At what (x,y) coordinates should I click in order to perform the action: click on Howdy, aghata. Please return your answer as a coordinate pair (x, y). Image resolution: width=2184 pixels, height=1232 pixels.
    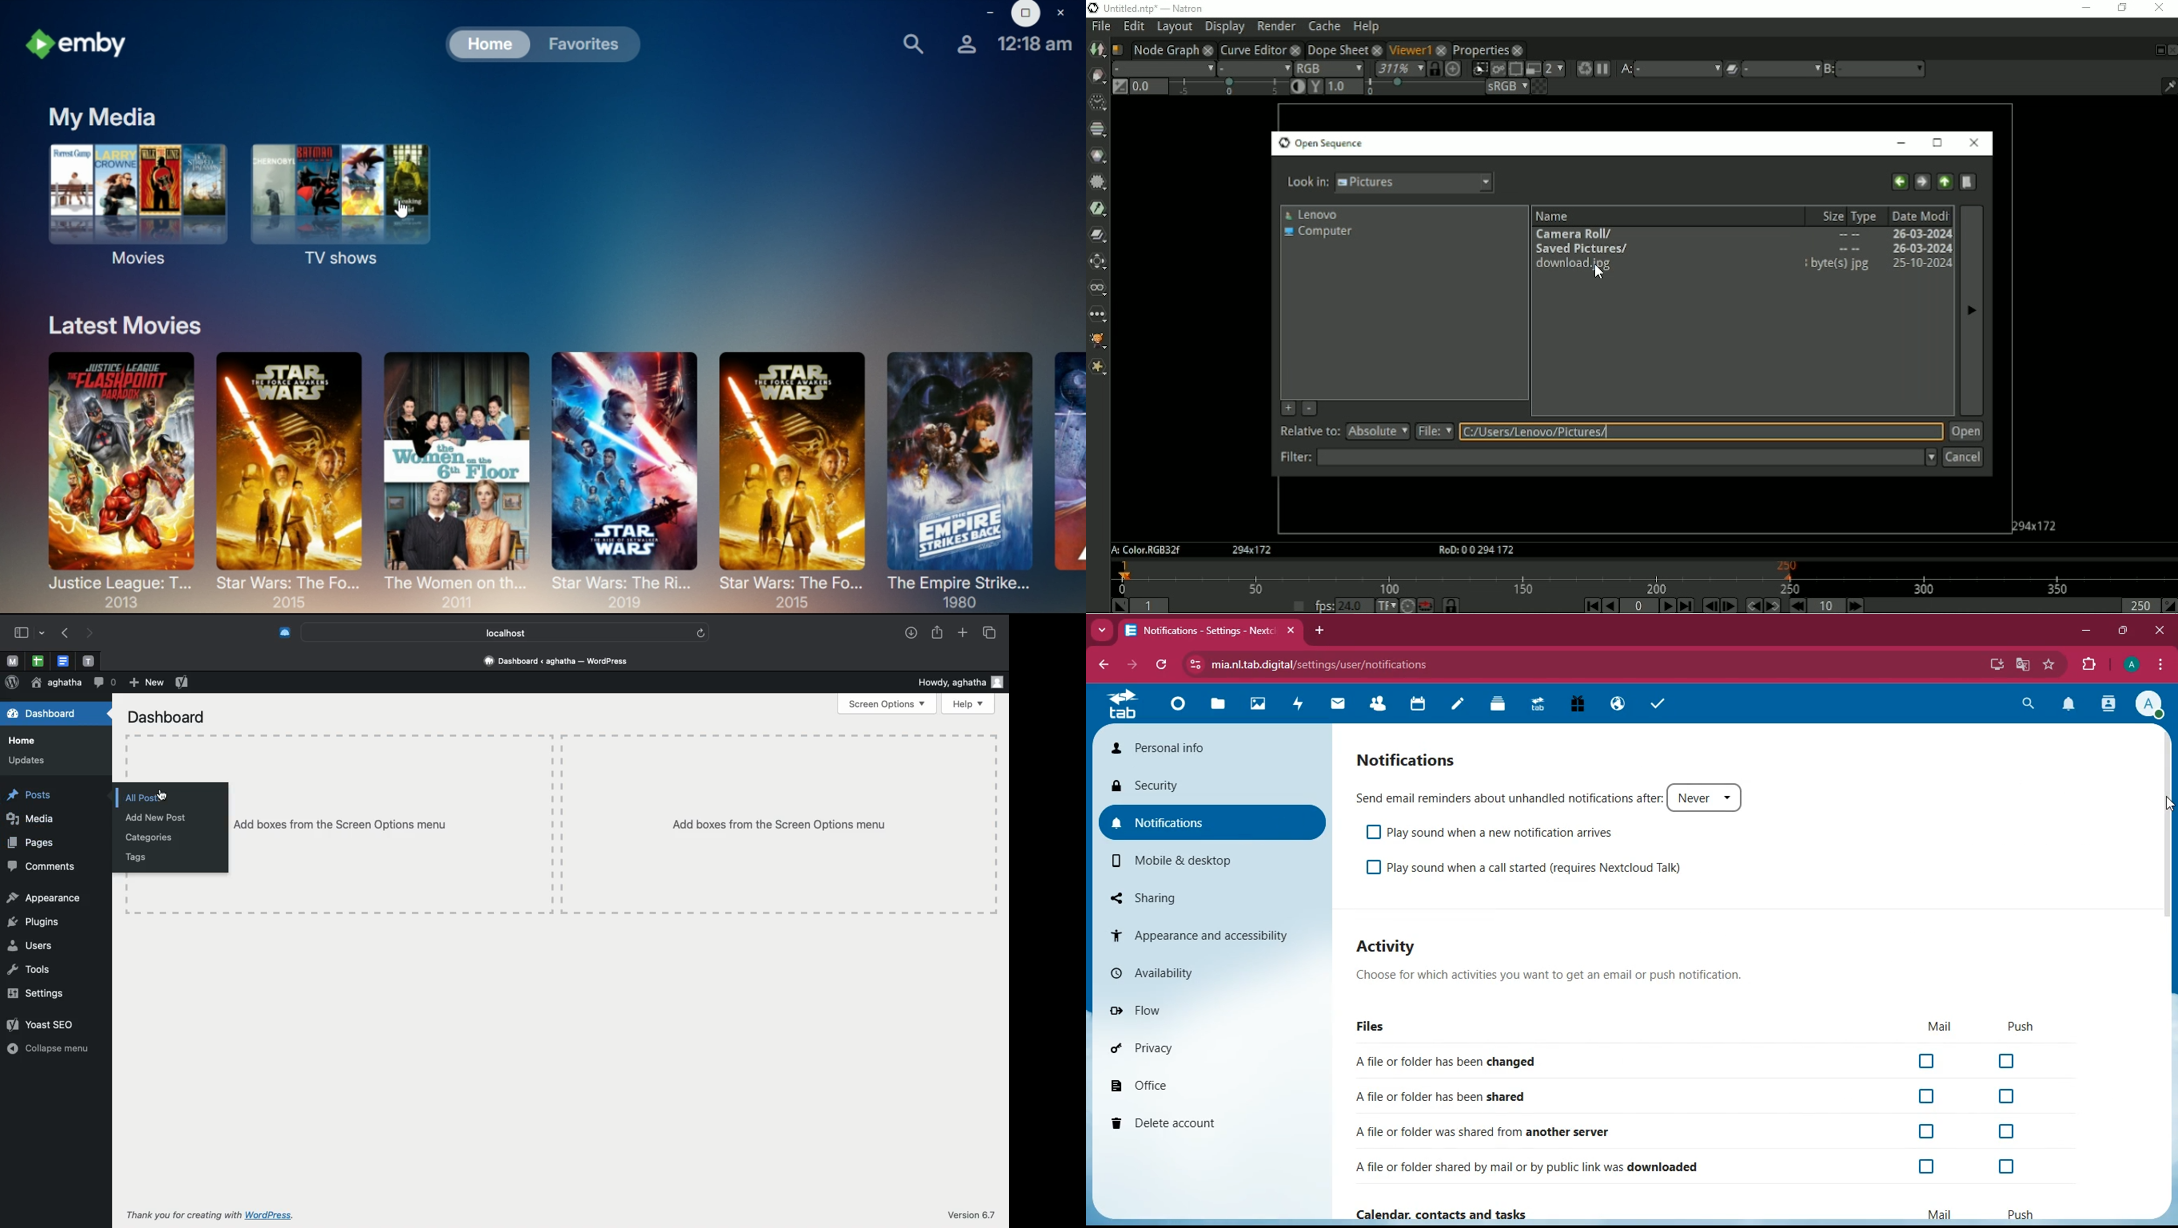
    Looking at the image, I should click on (961, 680).